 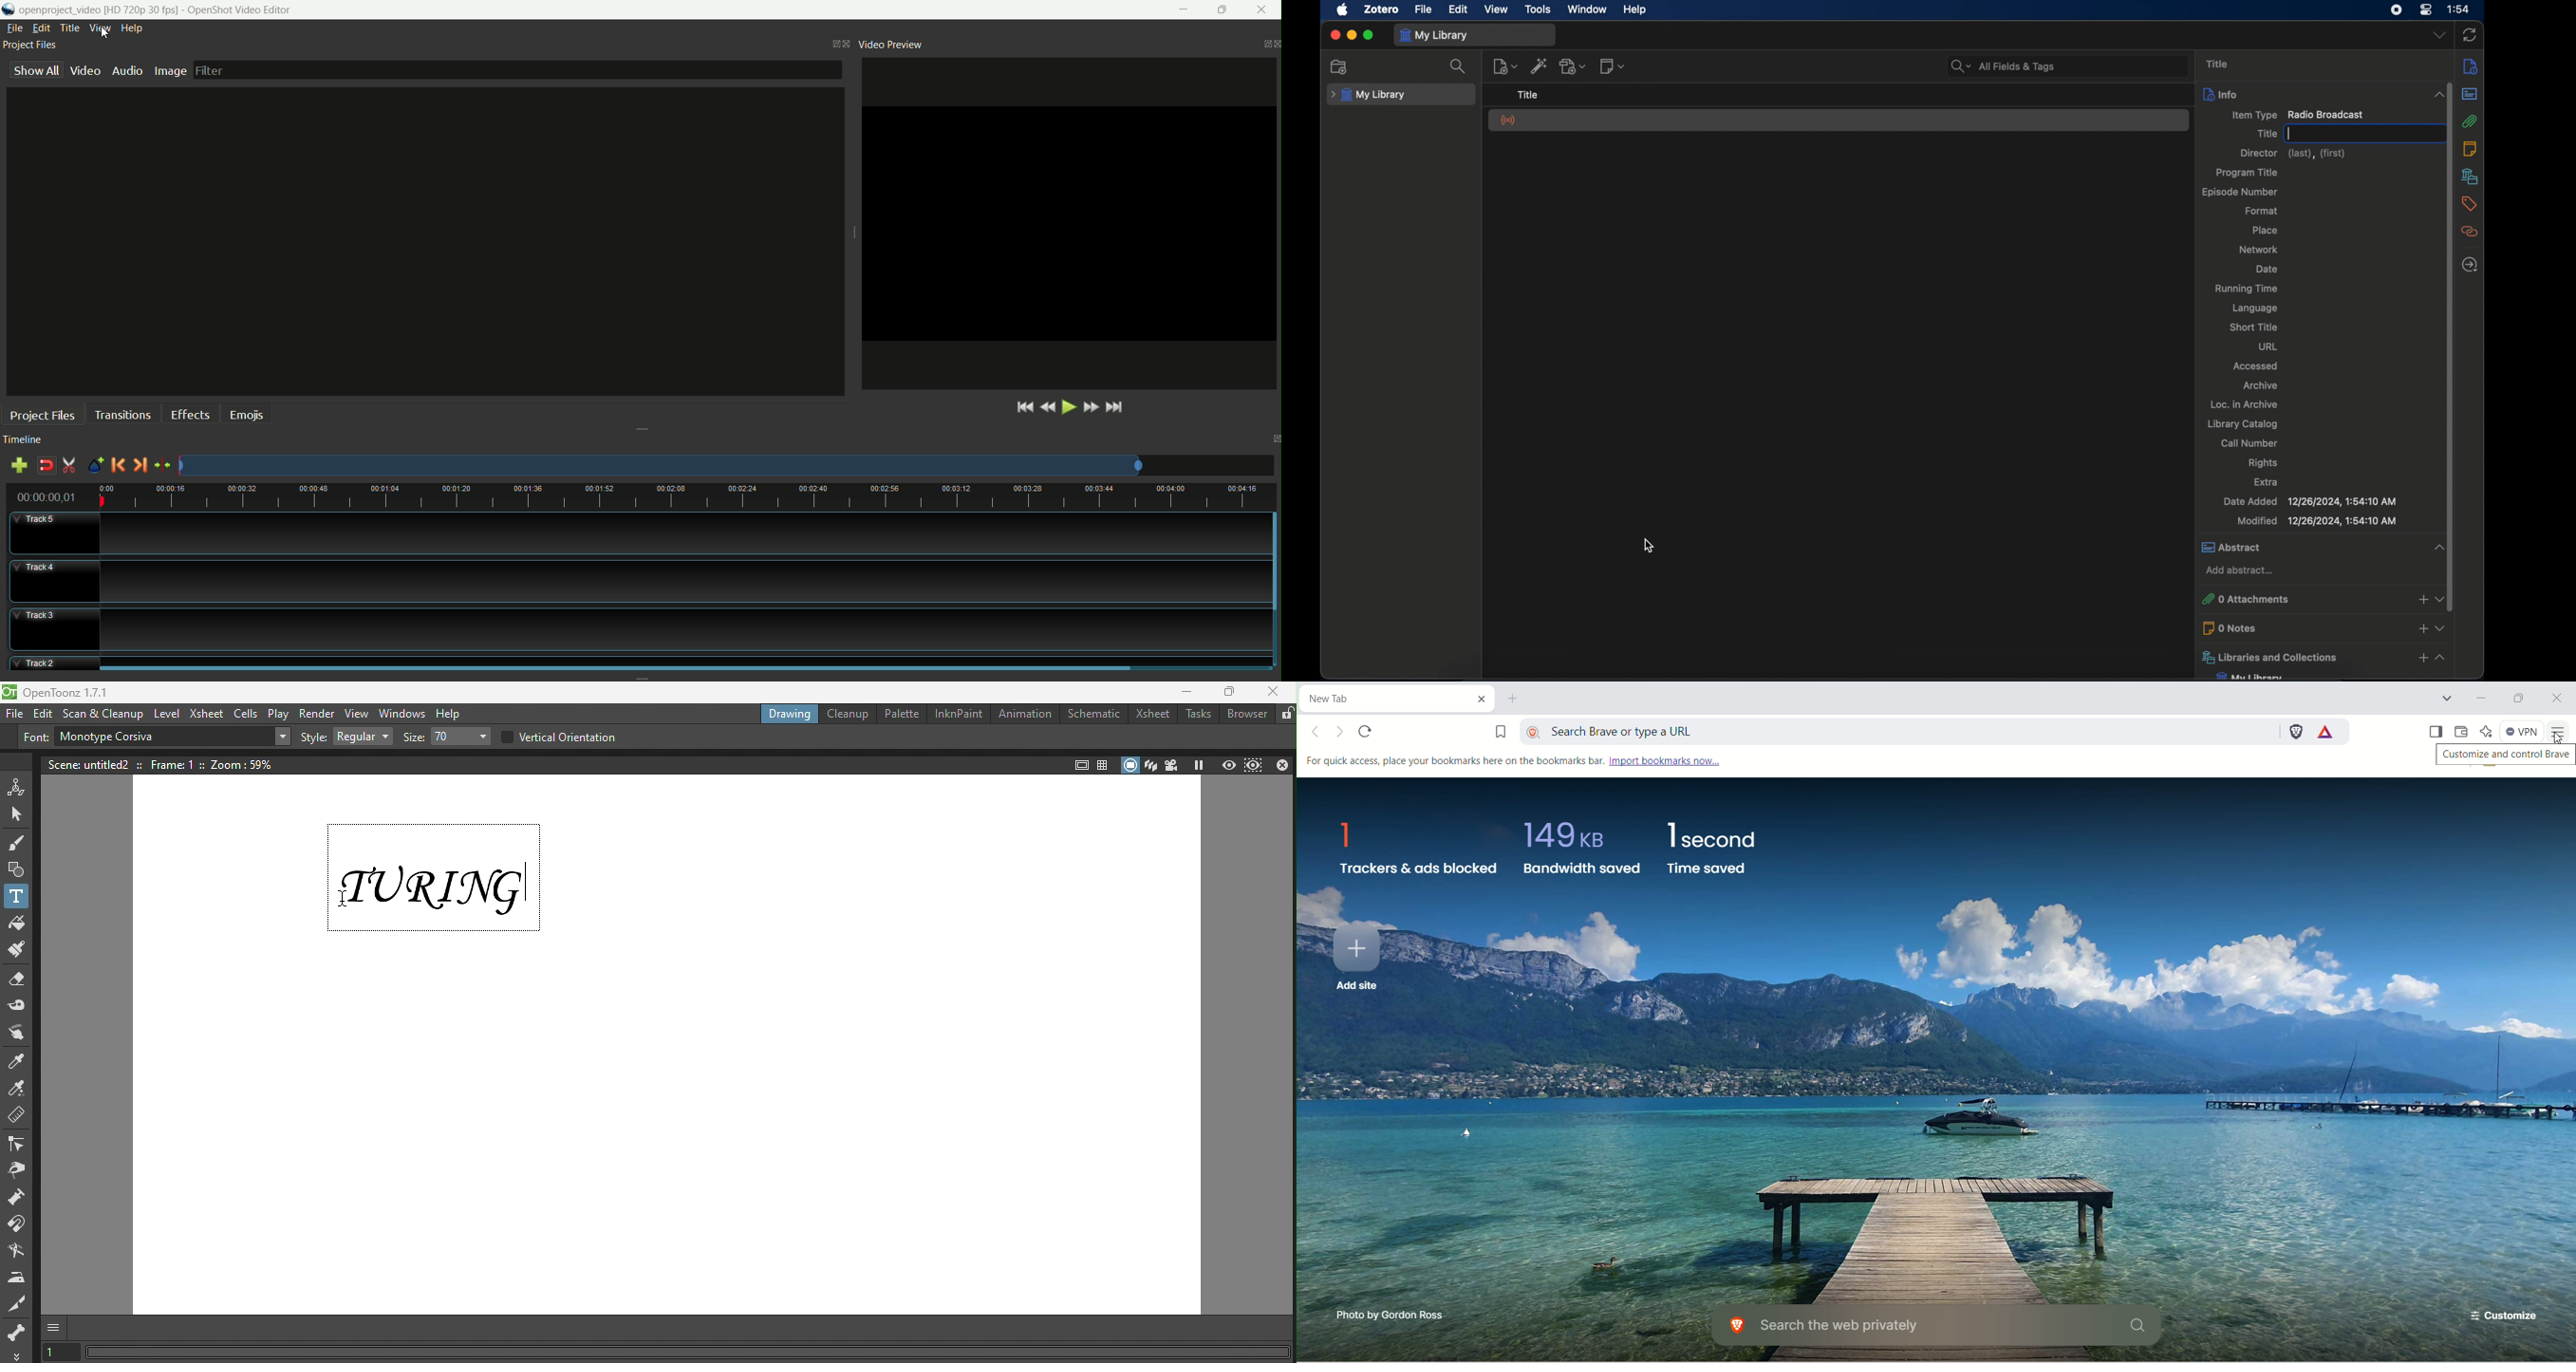 I want to click on add item by identifier, so click(x=1540, y=66).